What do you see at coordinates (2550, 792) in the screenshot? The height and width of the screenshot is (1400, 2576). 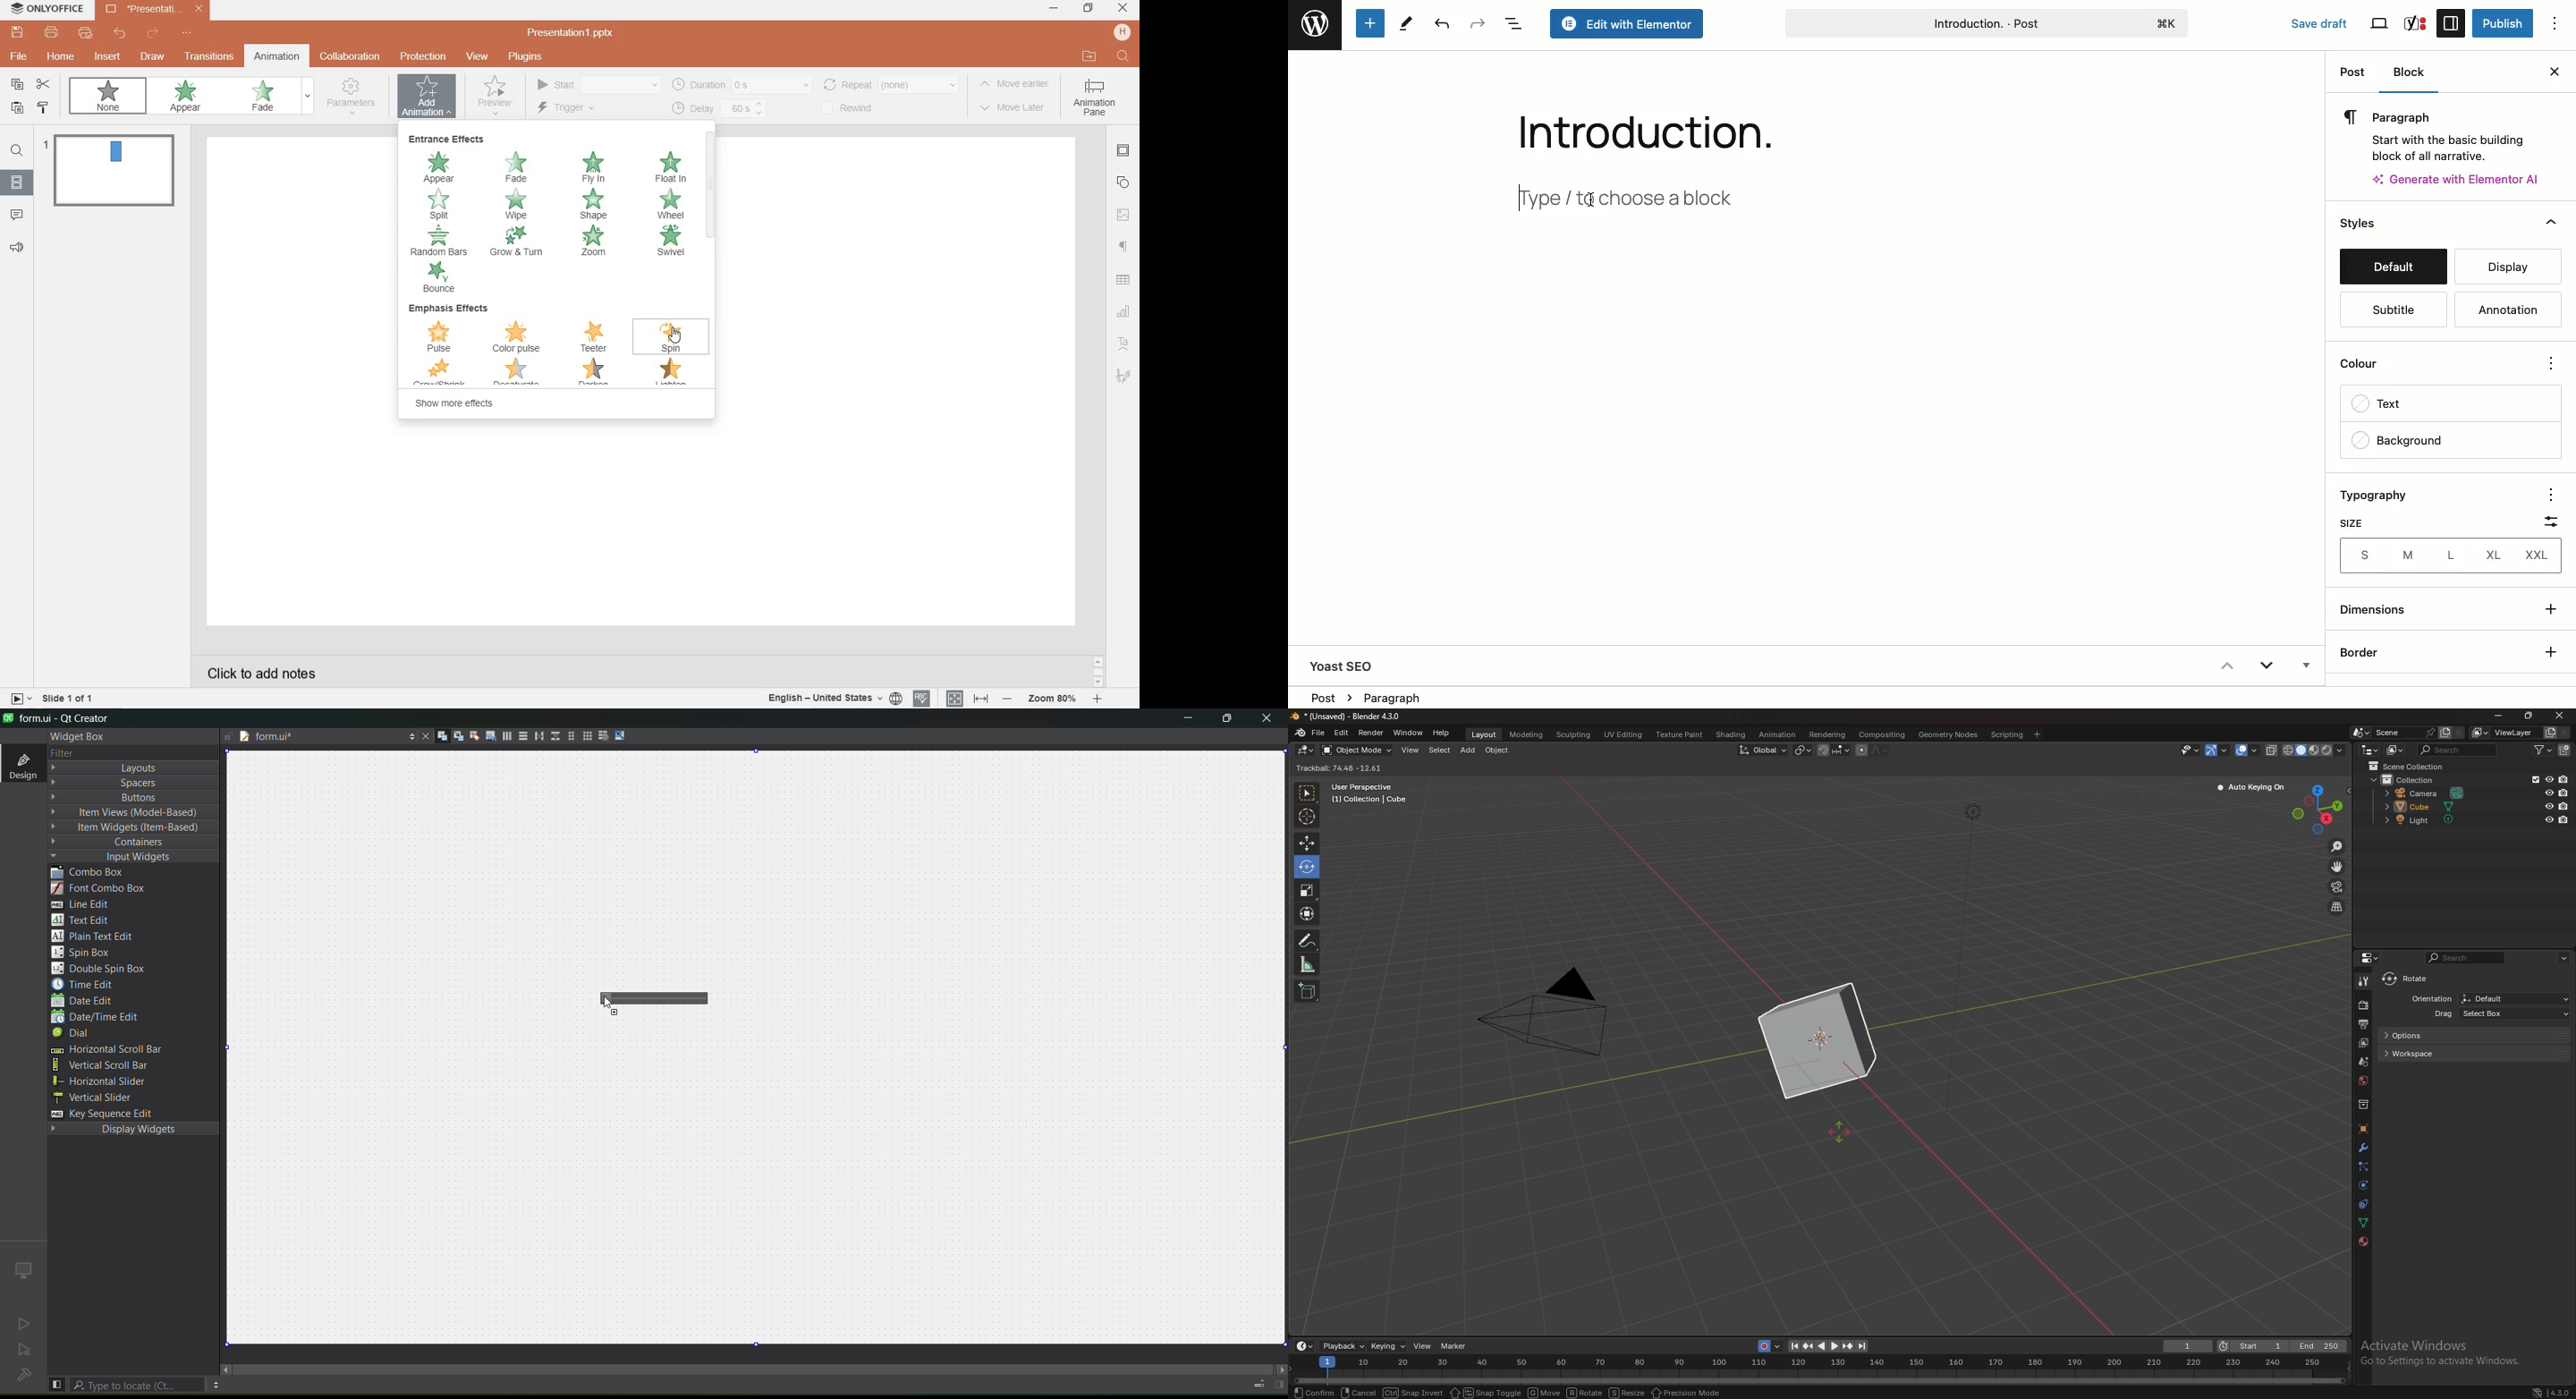 I see `hide in view port` at bounding box center [2550, 792].